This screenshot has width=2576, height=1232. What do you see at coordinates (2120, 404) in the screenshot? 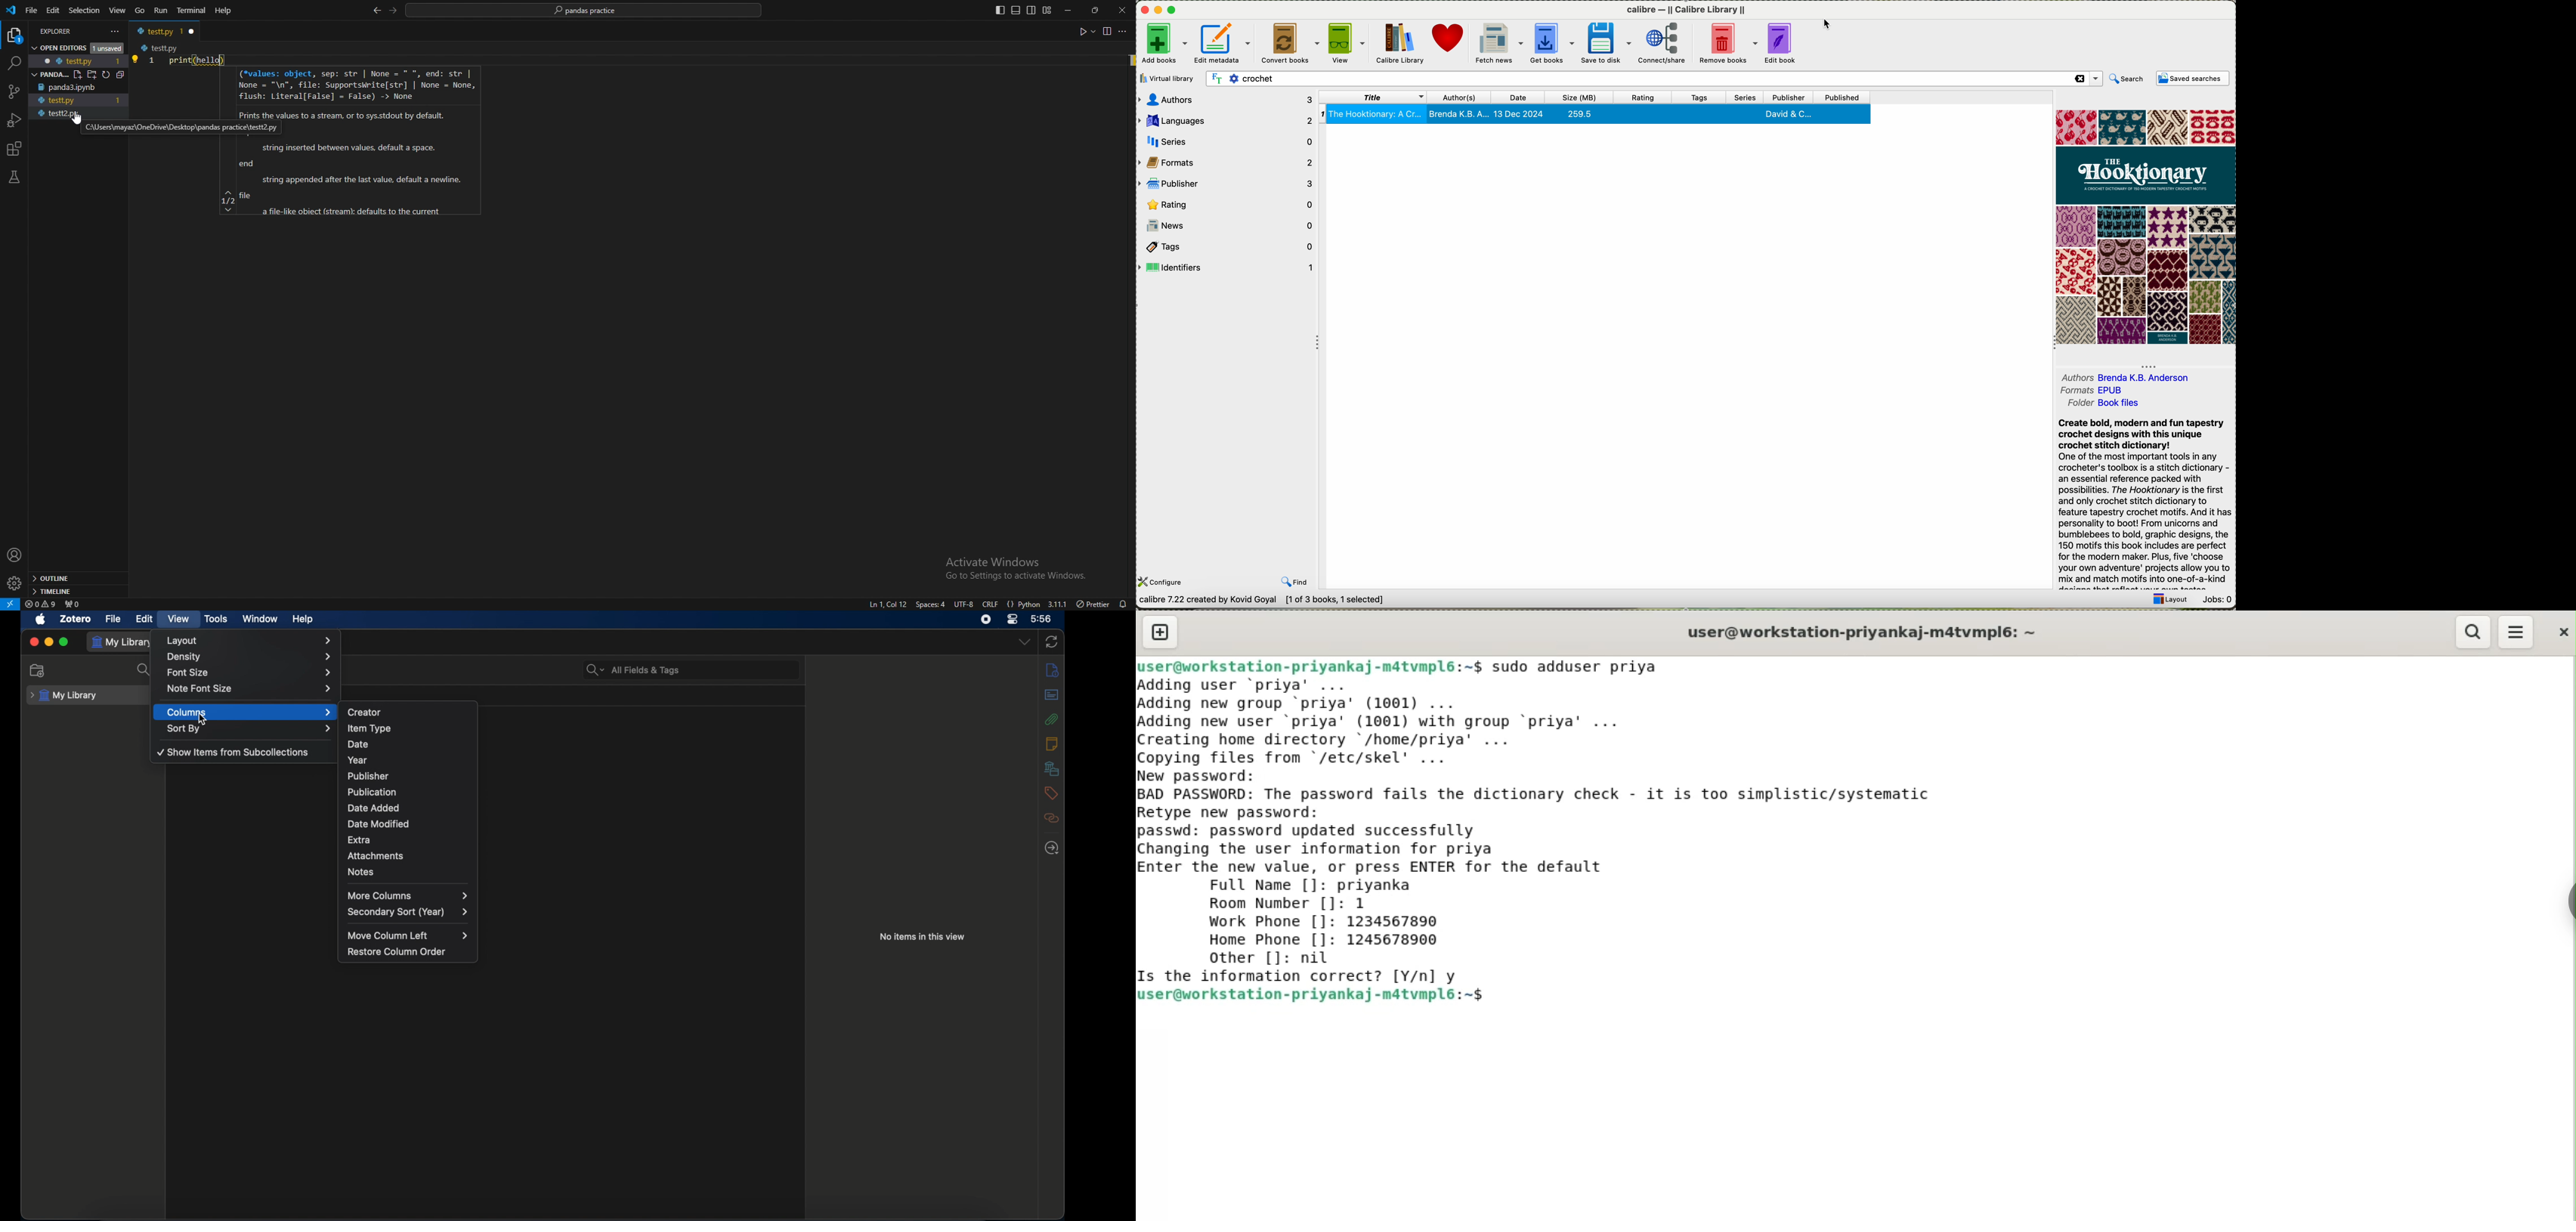
I see `Book File` at bounding box center [2120, 404].